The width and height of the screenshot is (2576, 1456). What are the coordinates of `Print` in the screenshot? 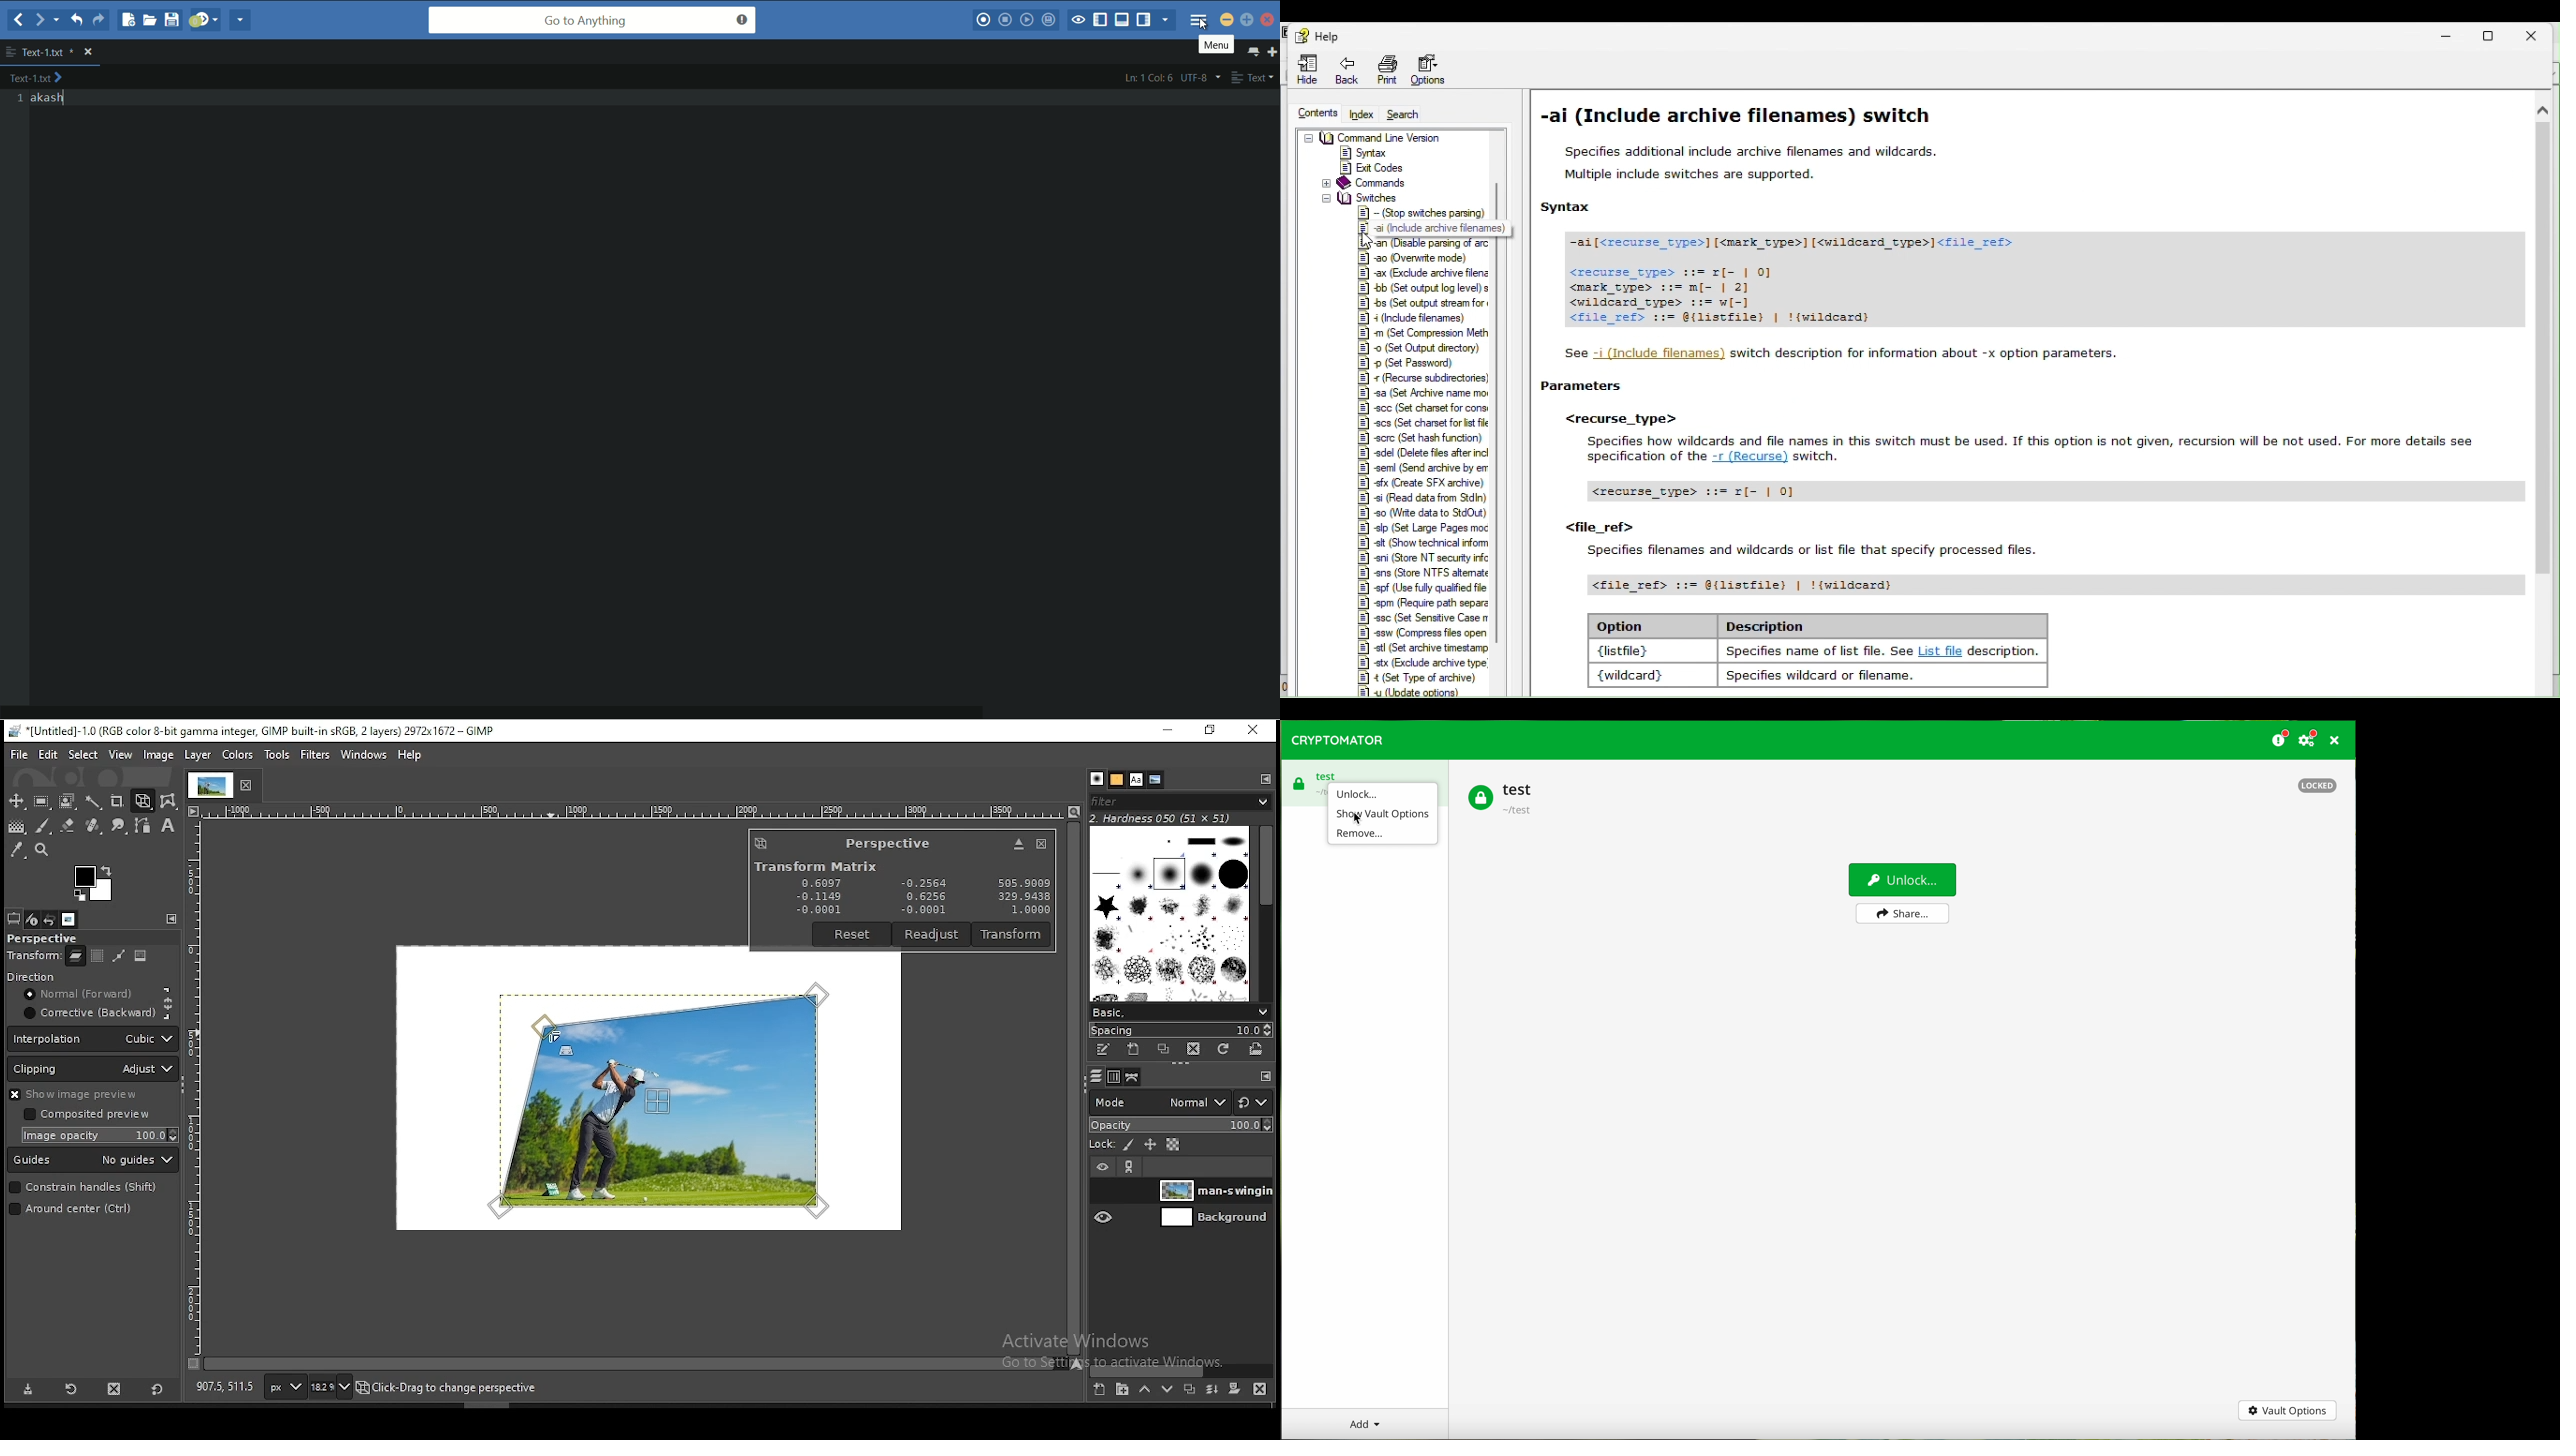 It's located at (1383, 67).